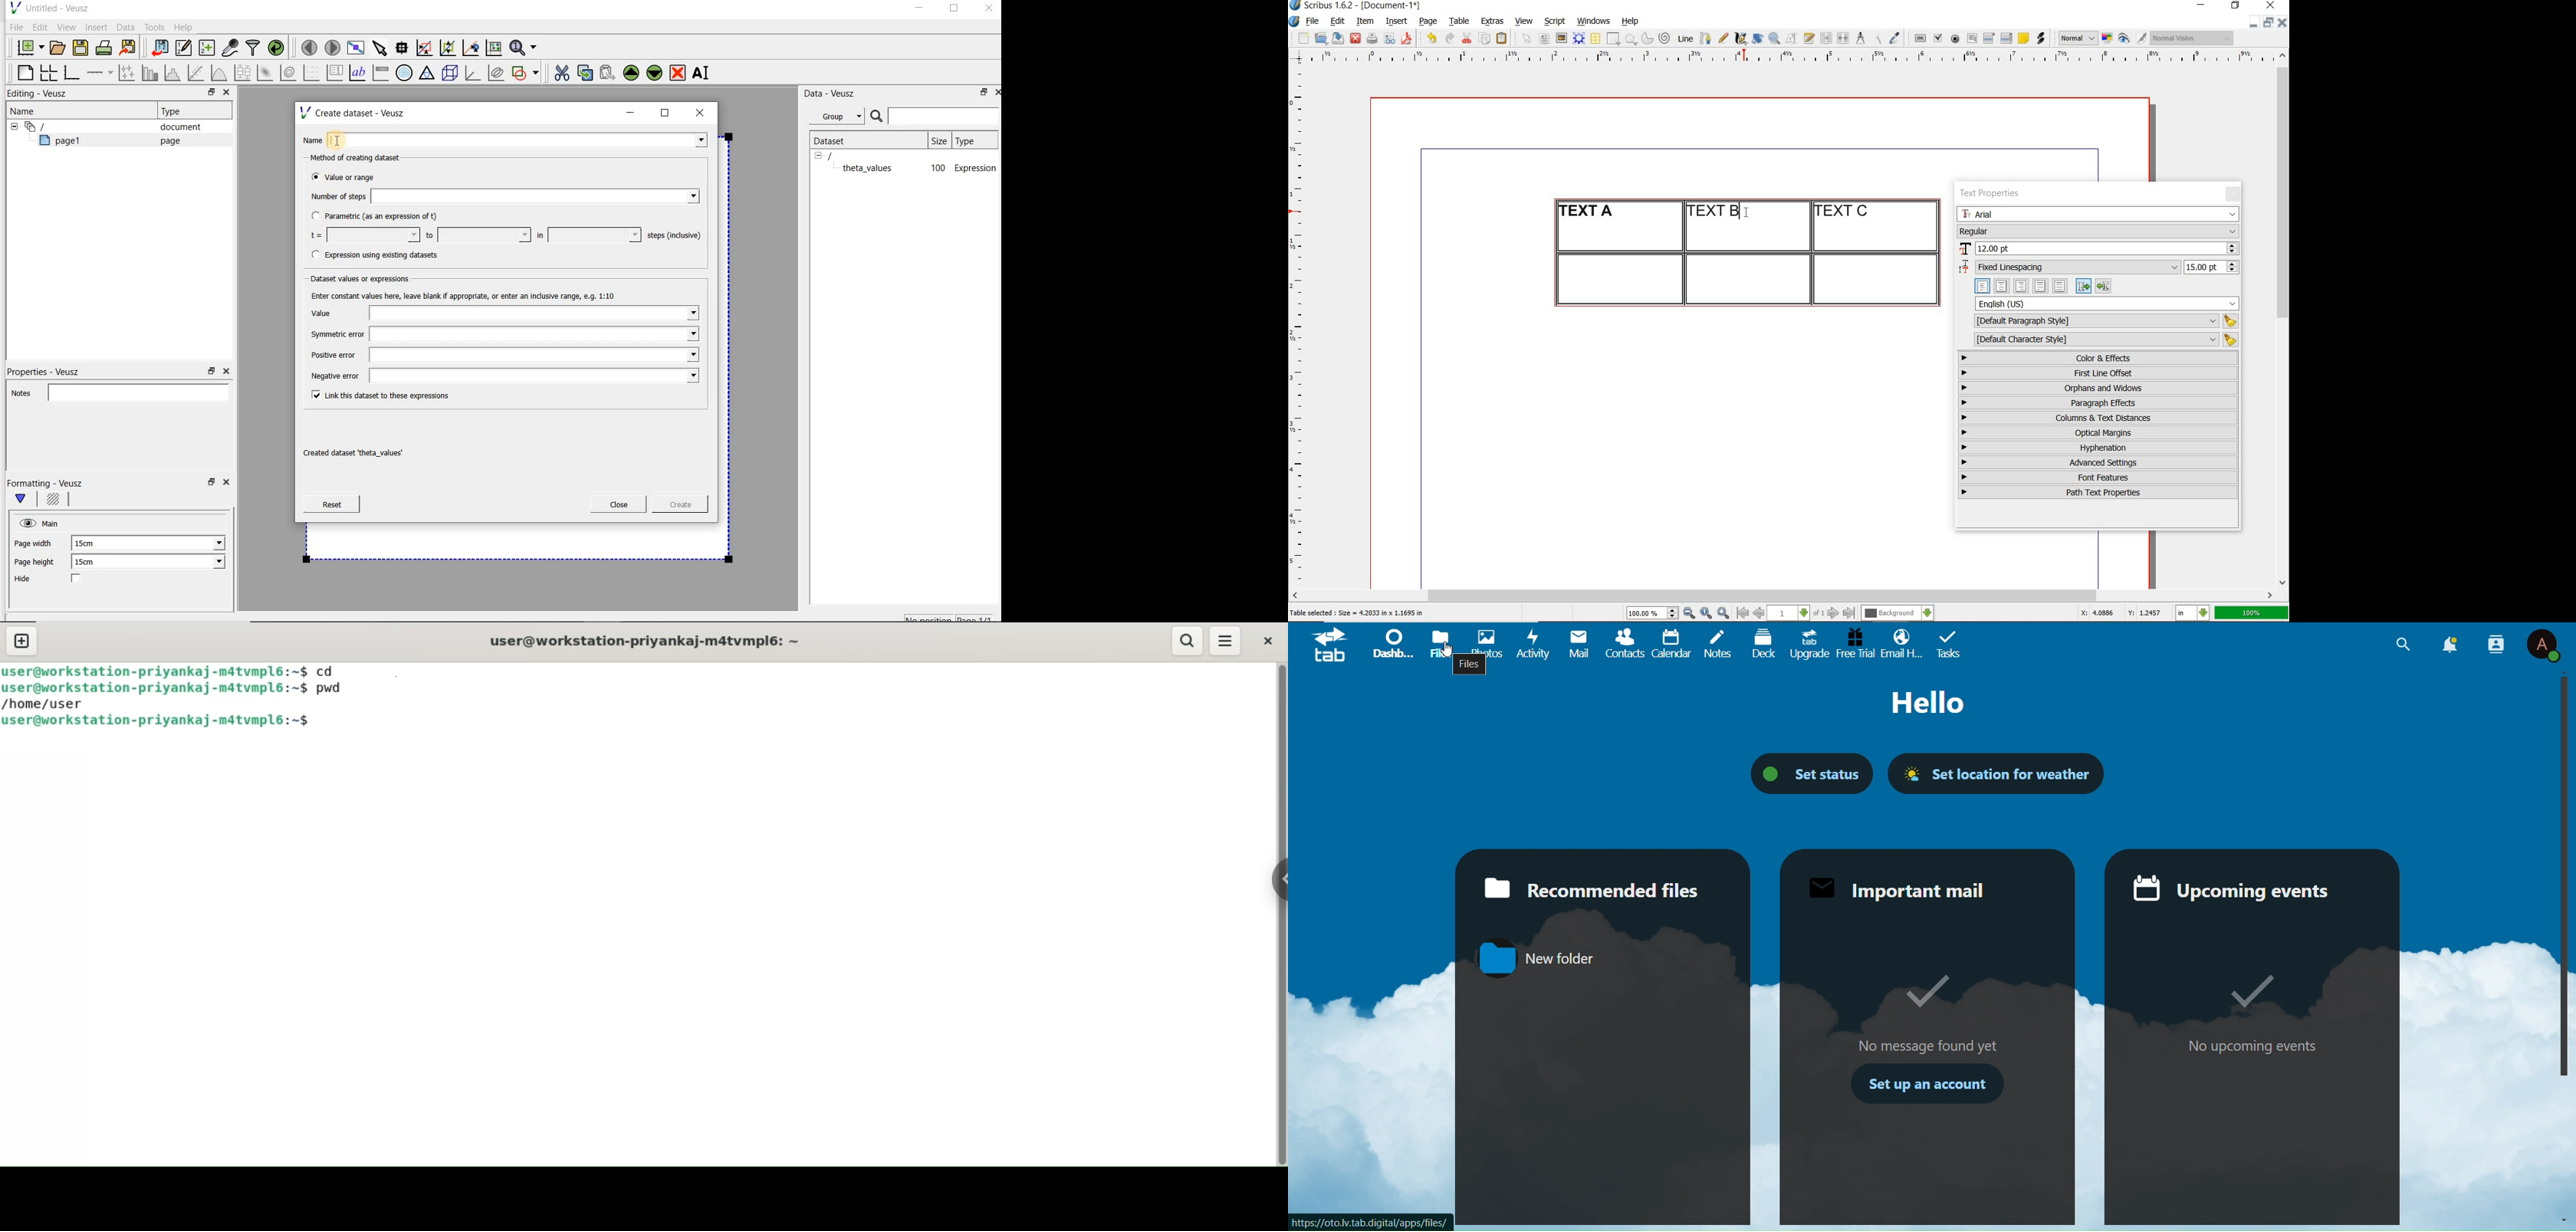 The image size is (2576, 1232). Describe the element at coordinates (1898, 613) in the screenshot. I see `select the current layer` at that location.